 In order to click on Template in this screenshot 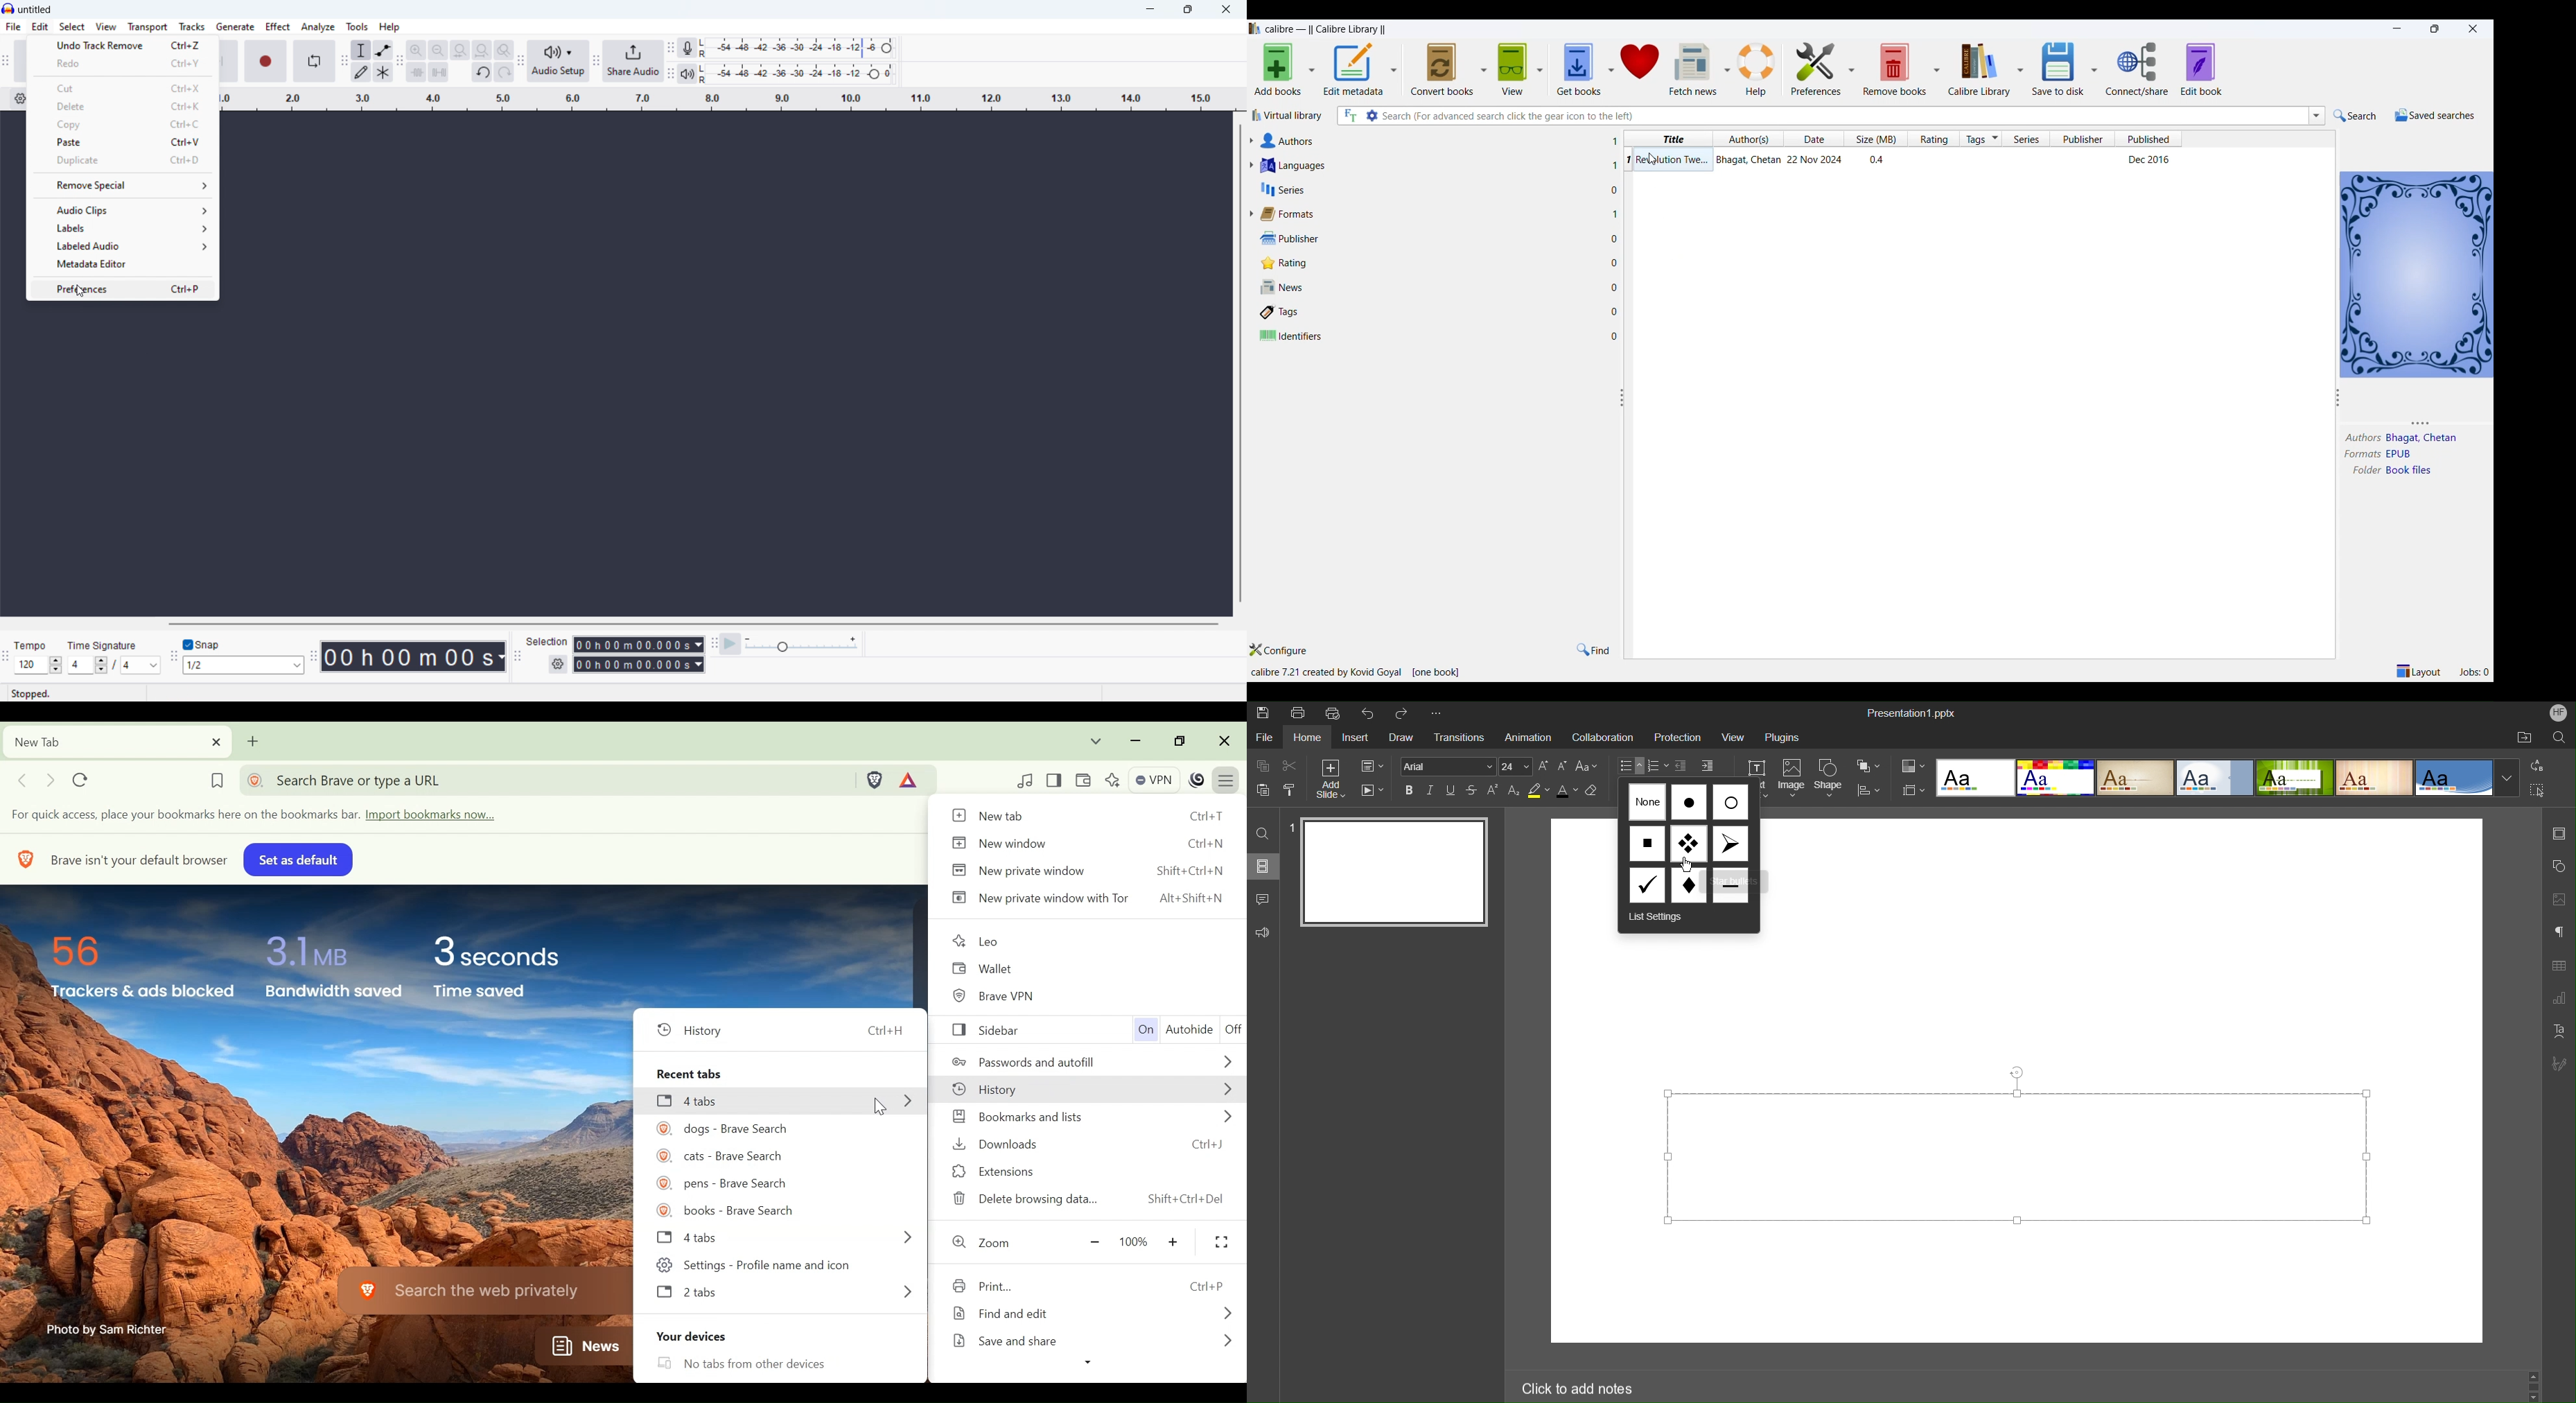, I will do `click(1973, 778)`.